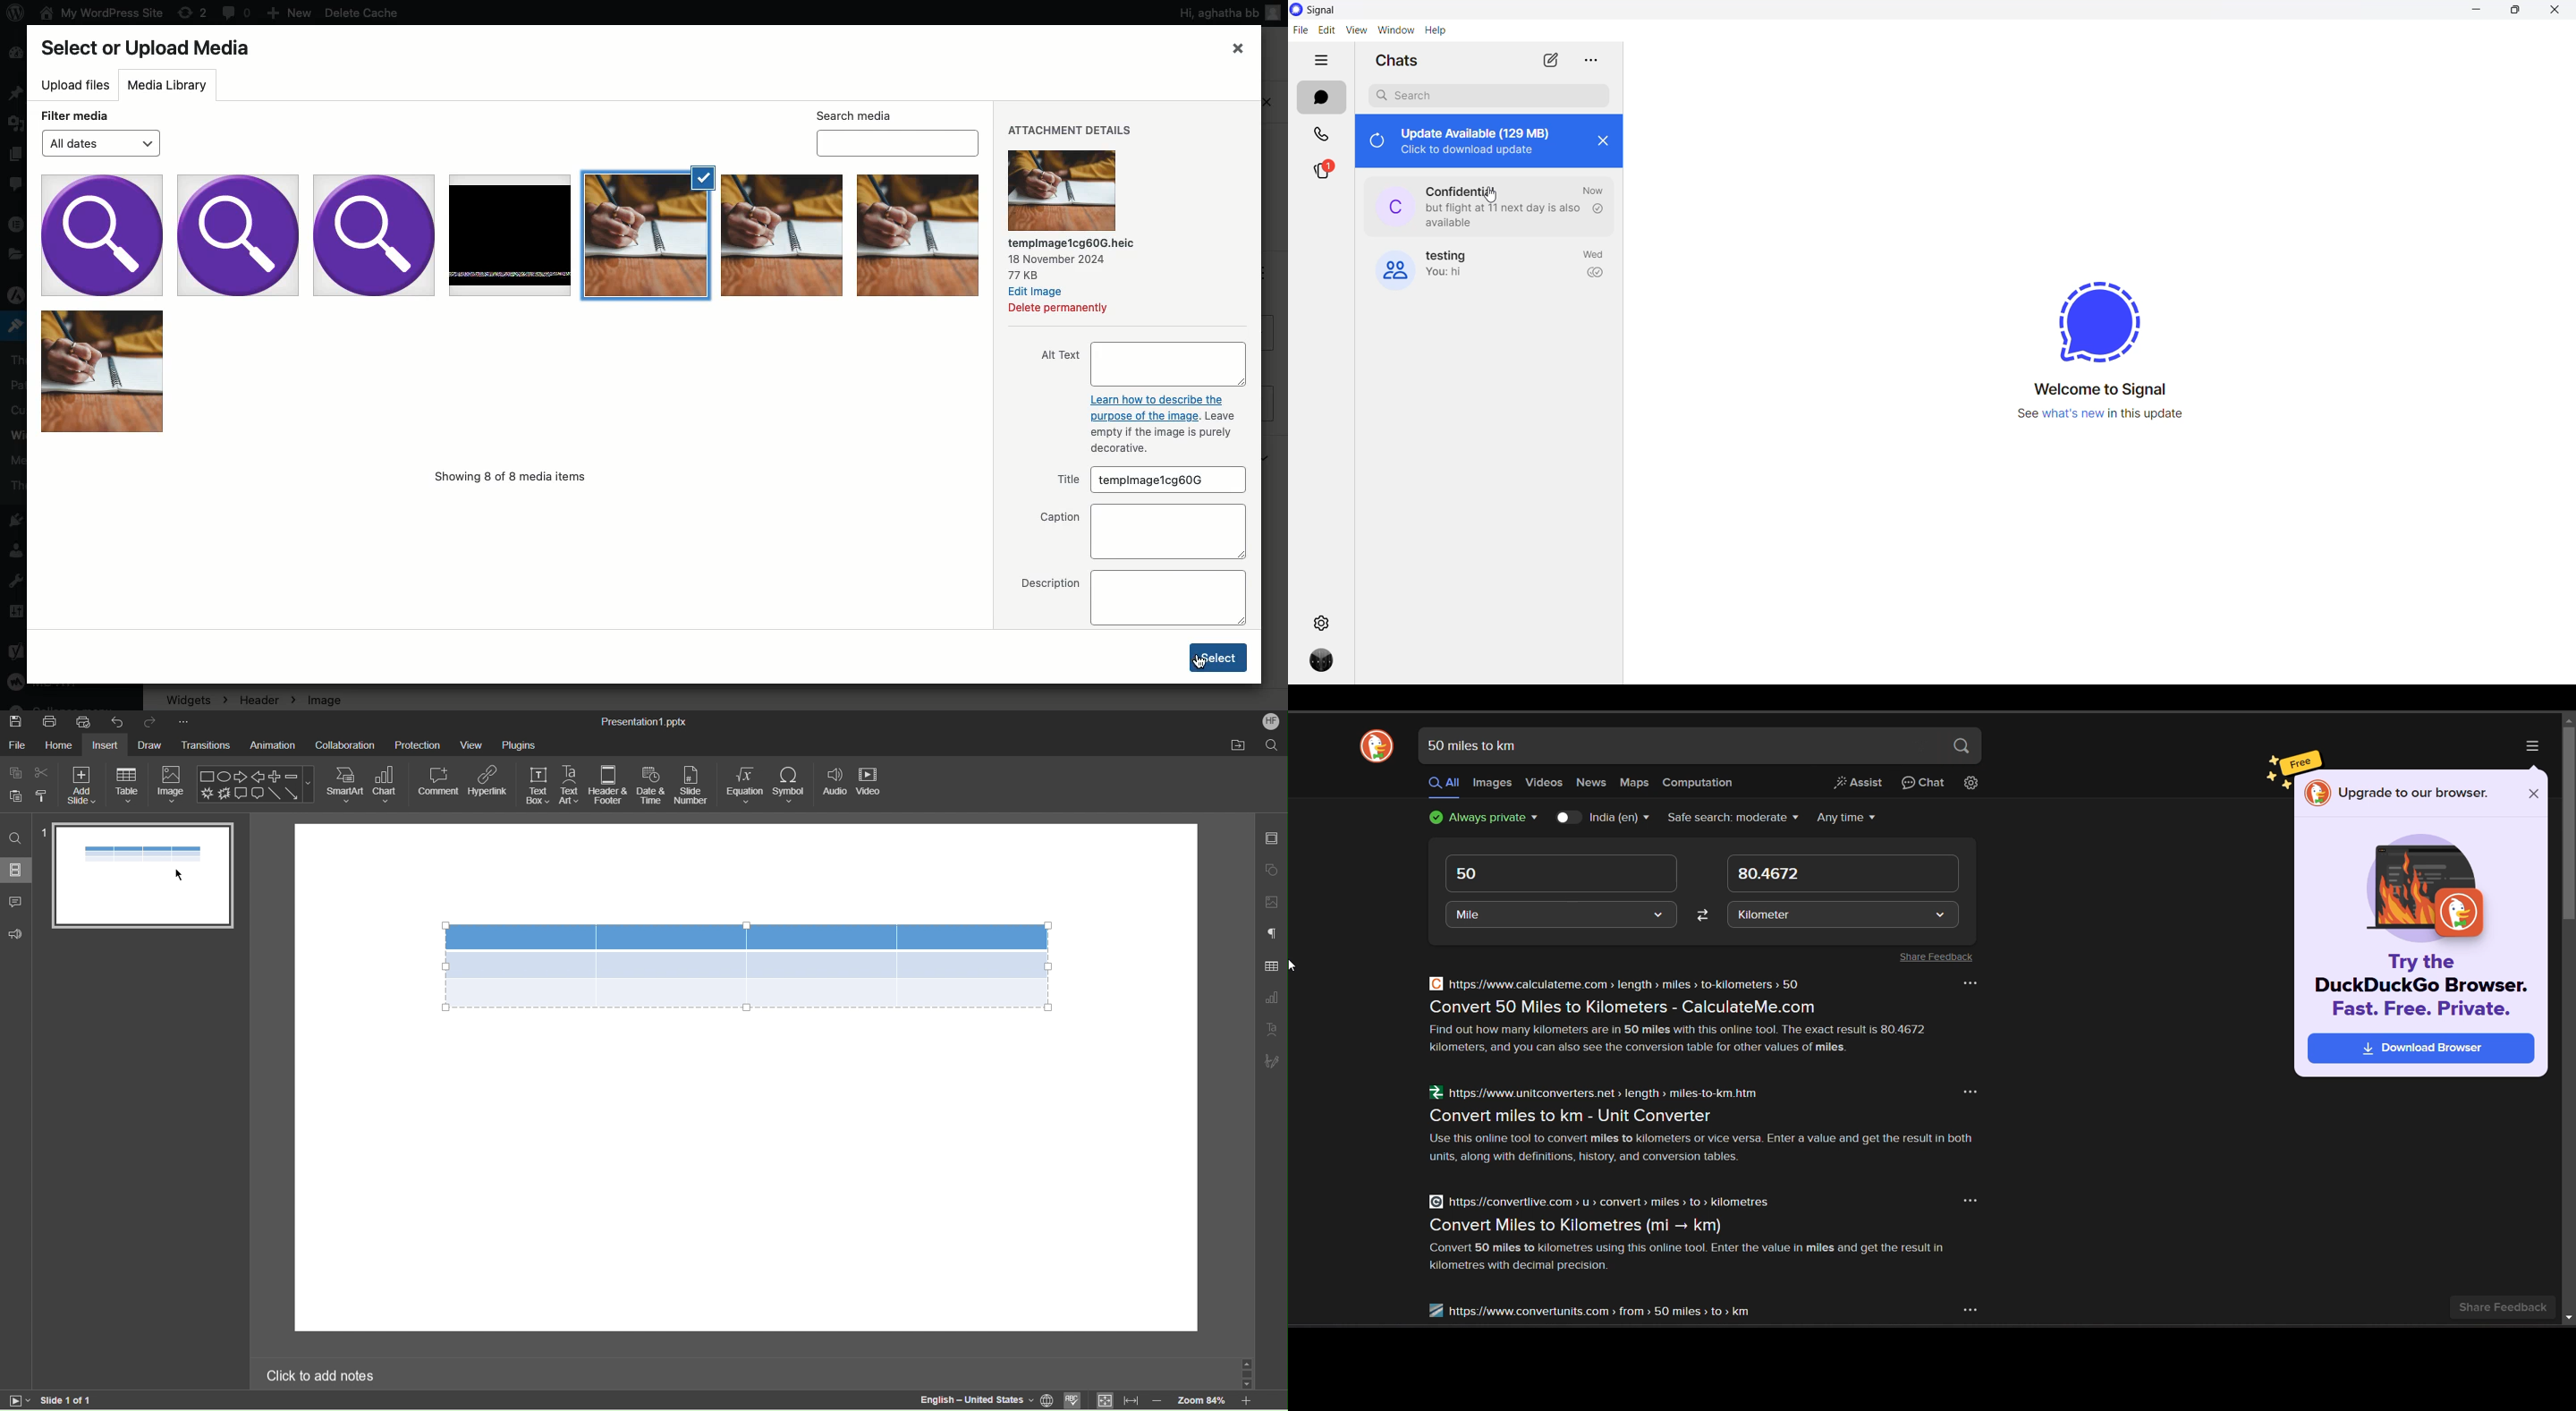 This screenshot has height=1428, width=2576. What do you see at coordinates (344, 745) in the screenshot?
I see `Collaboration` at bounding box center [344, 745].